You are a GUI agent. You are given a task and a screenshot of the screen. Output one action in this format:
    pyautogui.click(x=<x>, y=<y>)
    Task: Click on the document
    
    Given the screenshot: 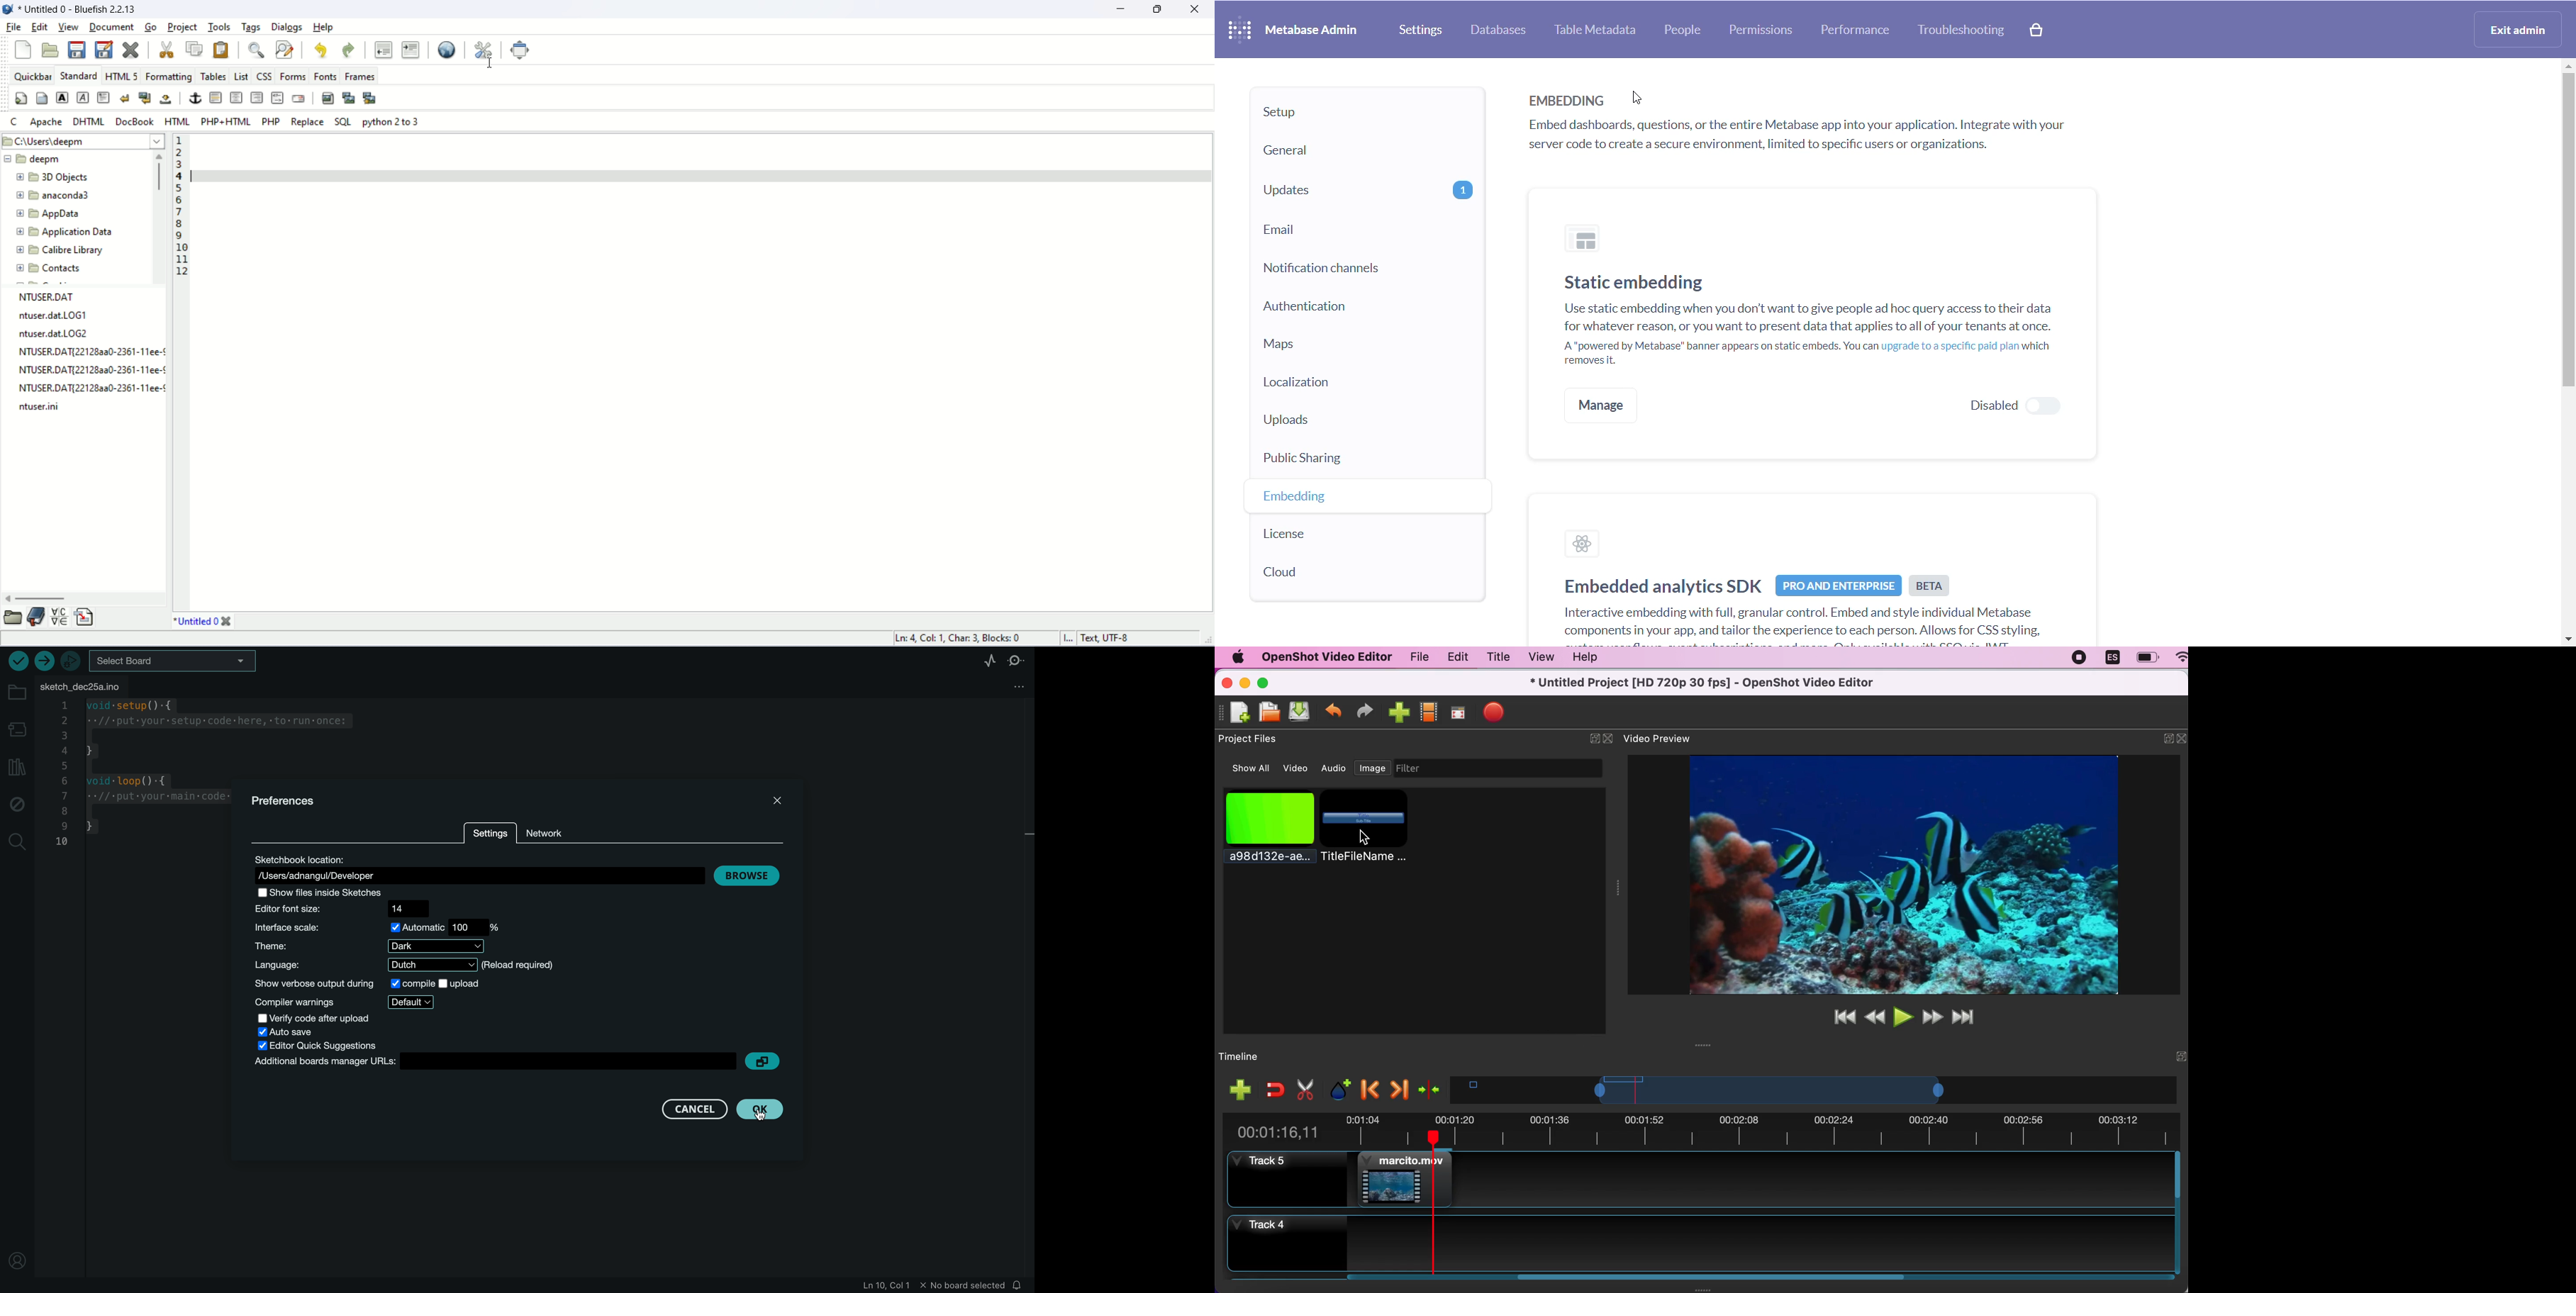 What is the action you would take?
    pyautogui.click(x=112, y=27)
    